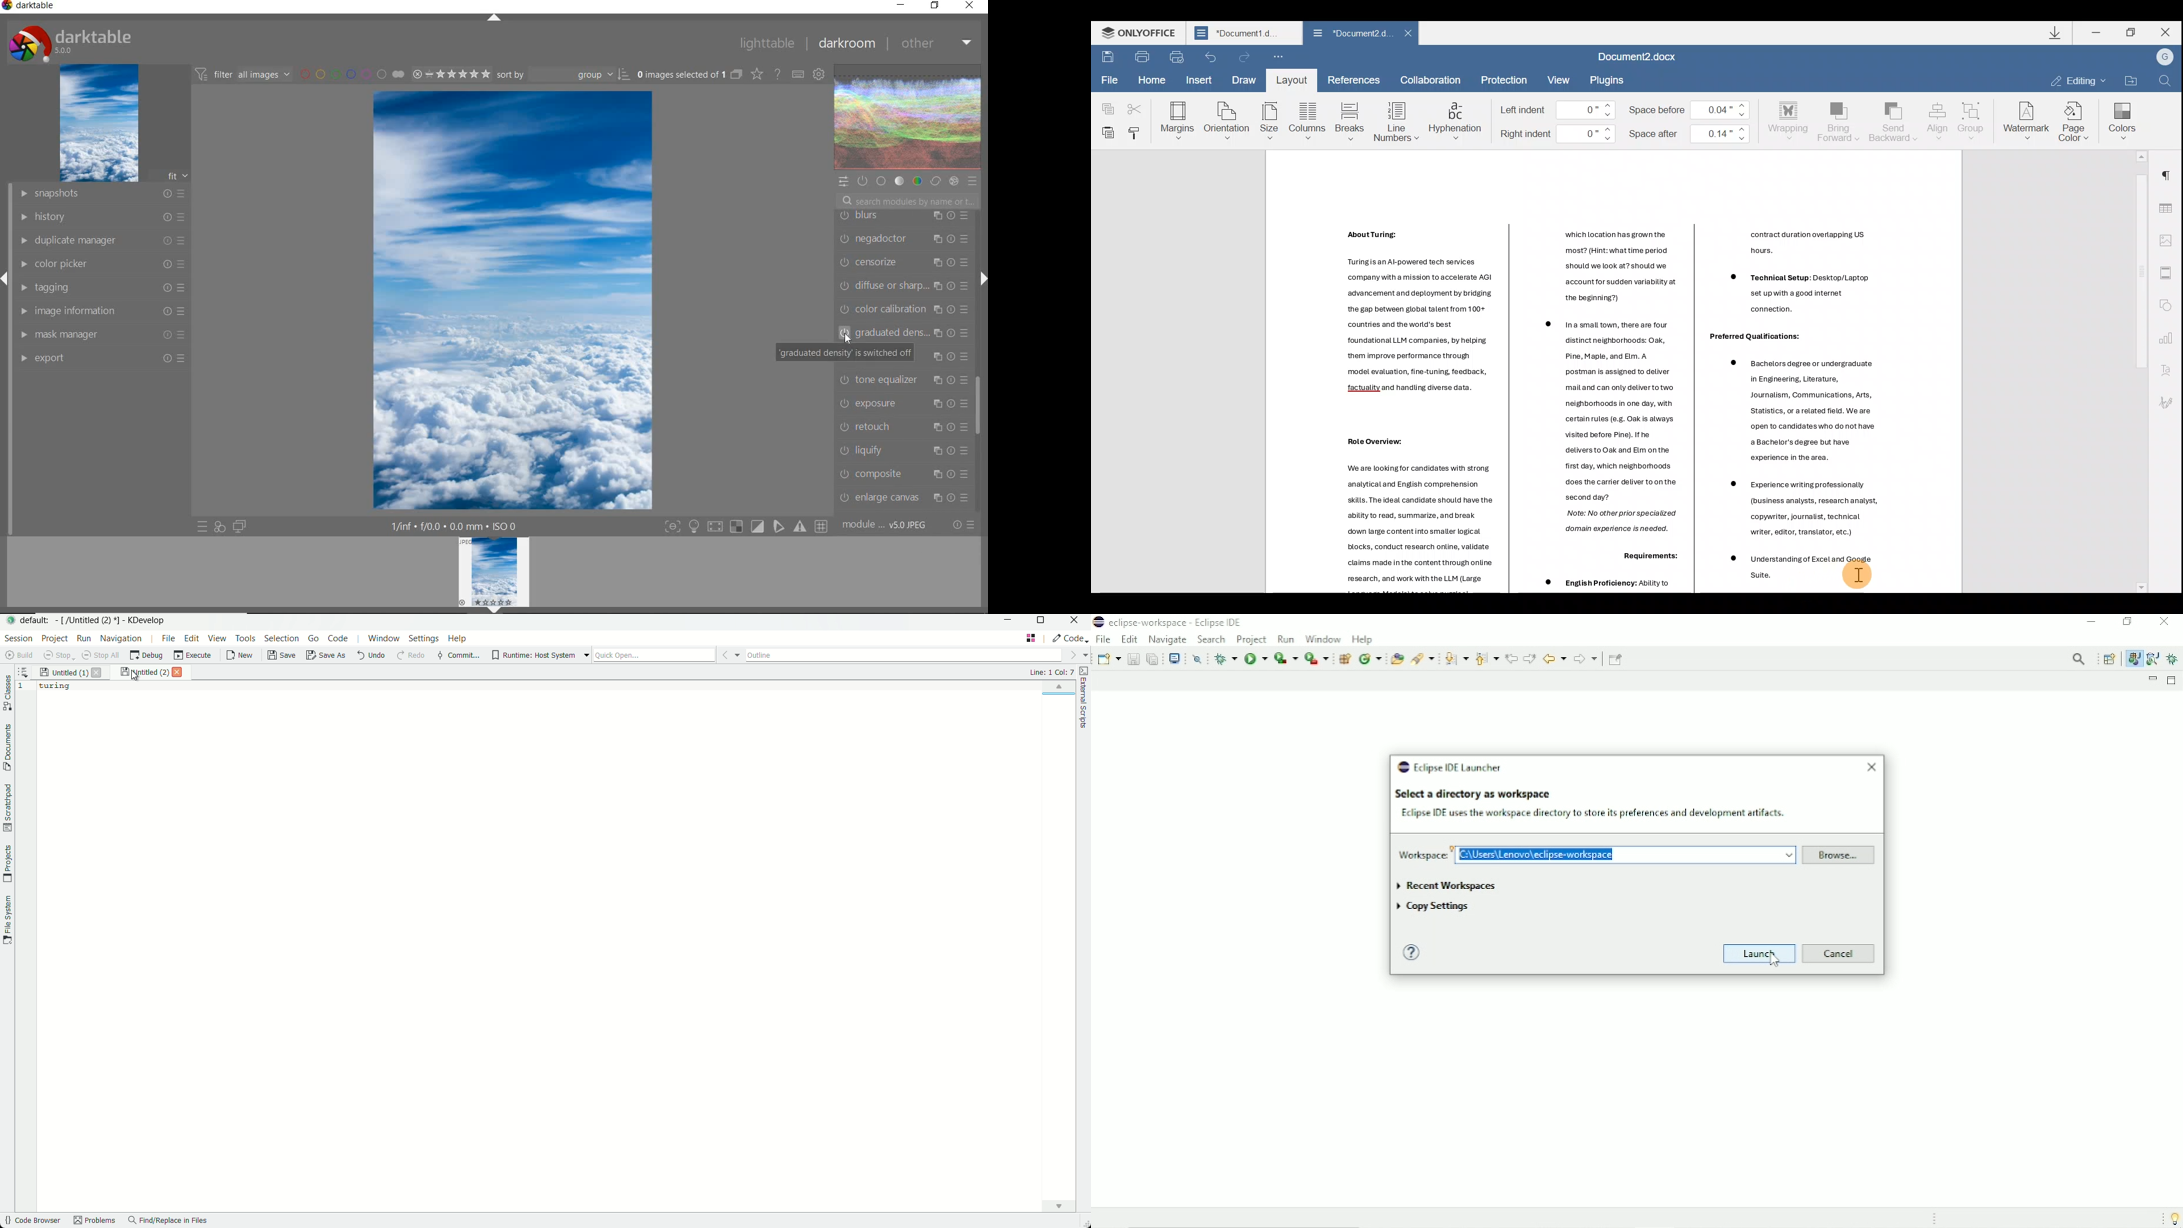 The height and width of the screenshot is (1232, 2184). What do you see at coordinates (907, 201) in the screenshot?
I see `SEARCH MODULES` at bounding box center [907, 201].